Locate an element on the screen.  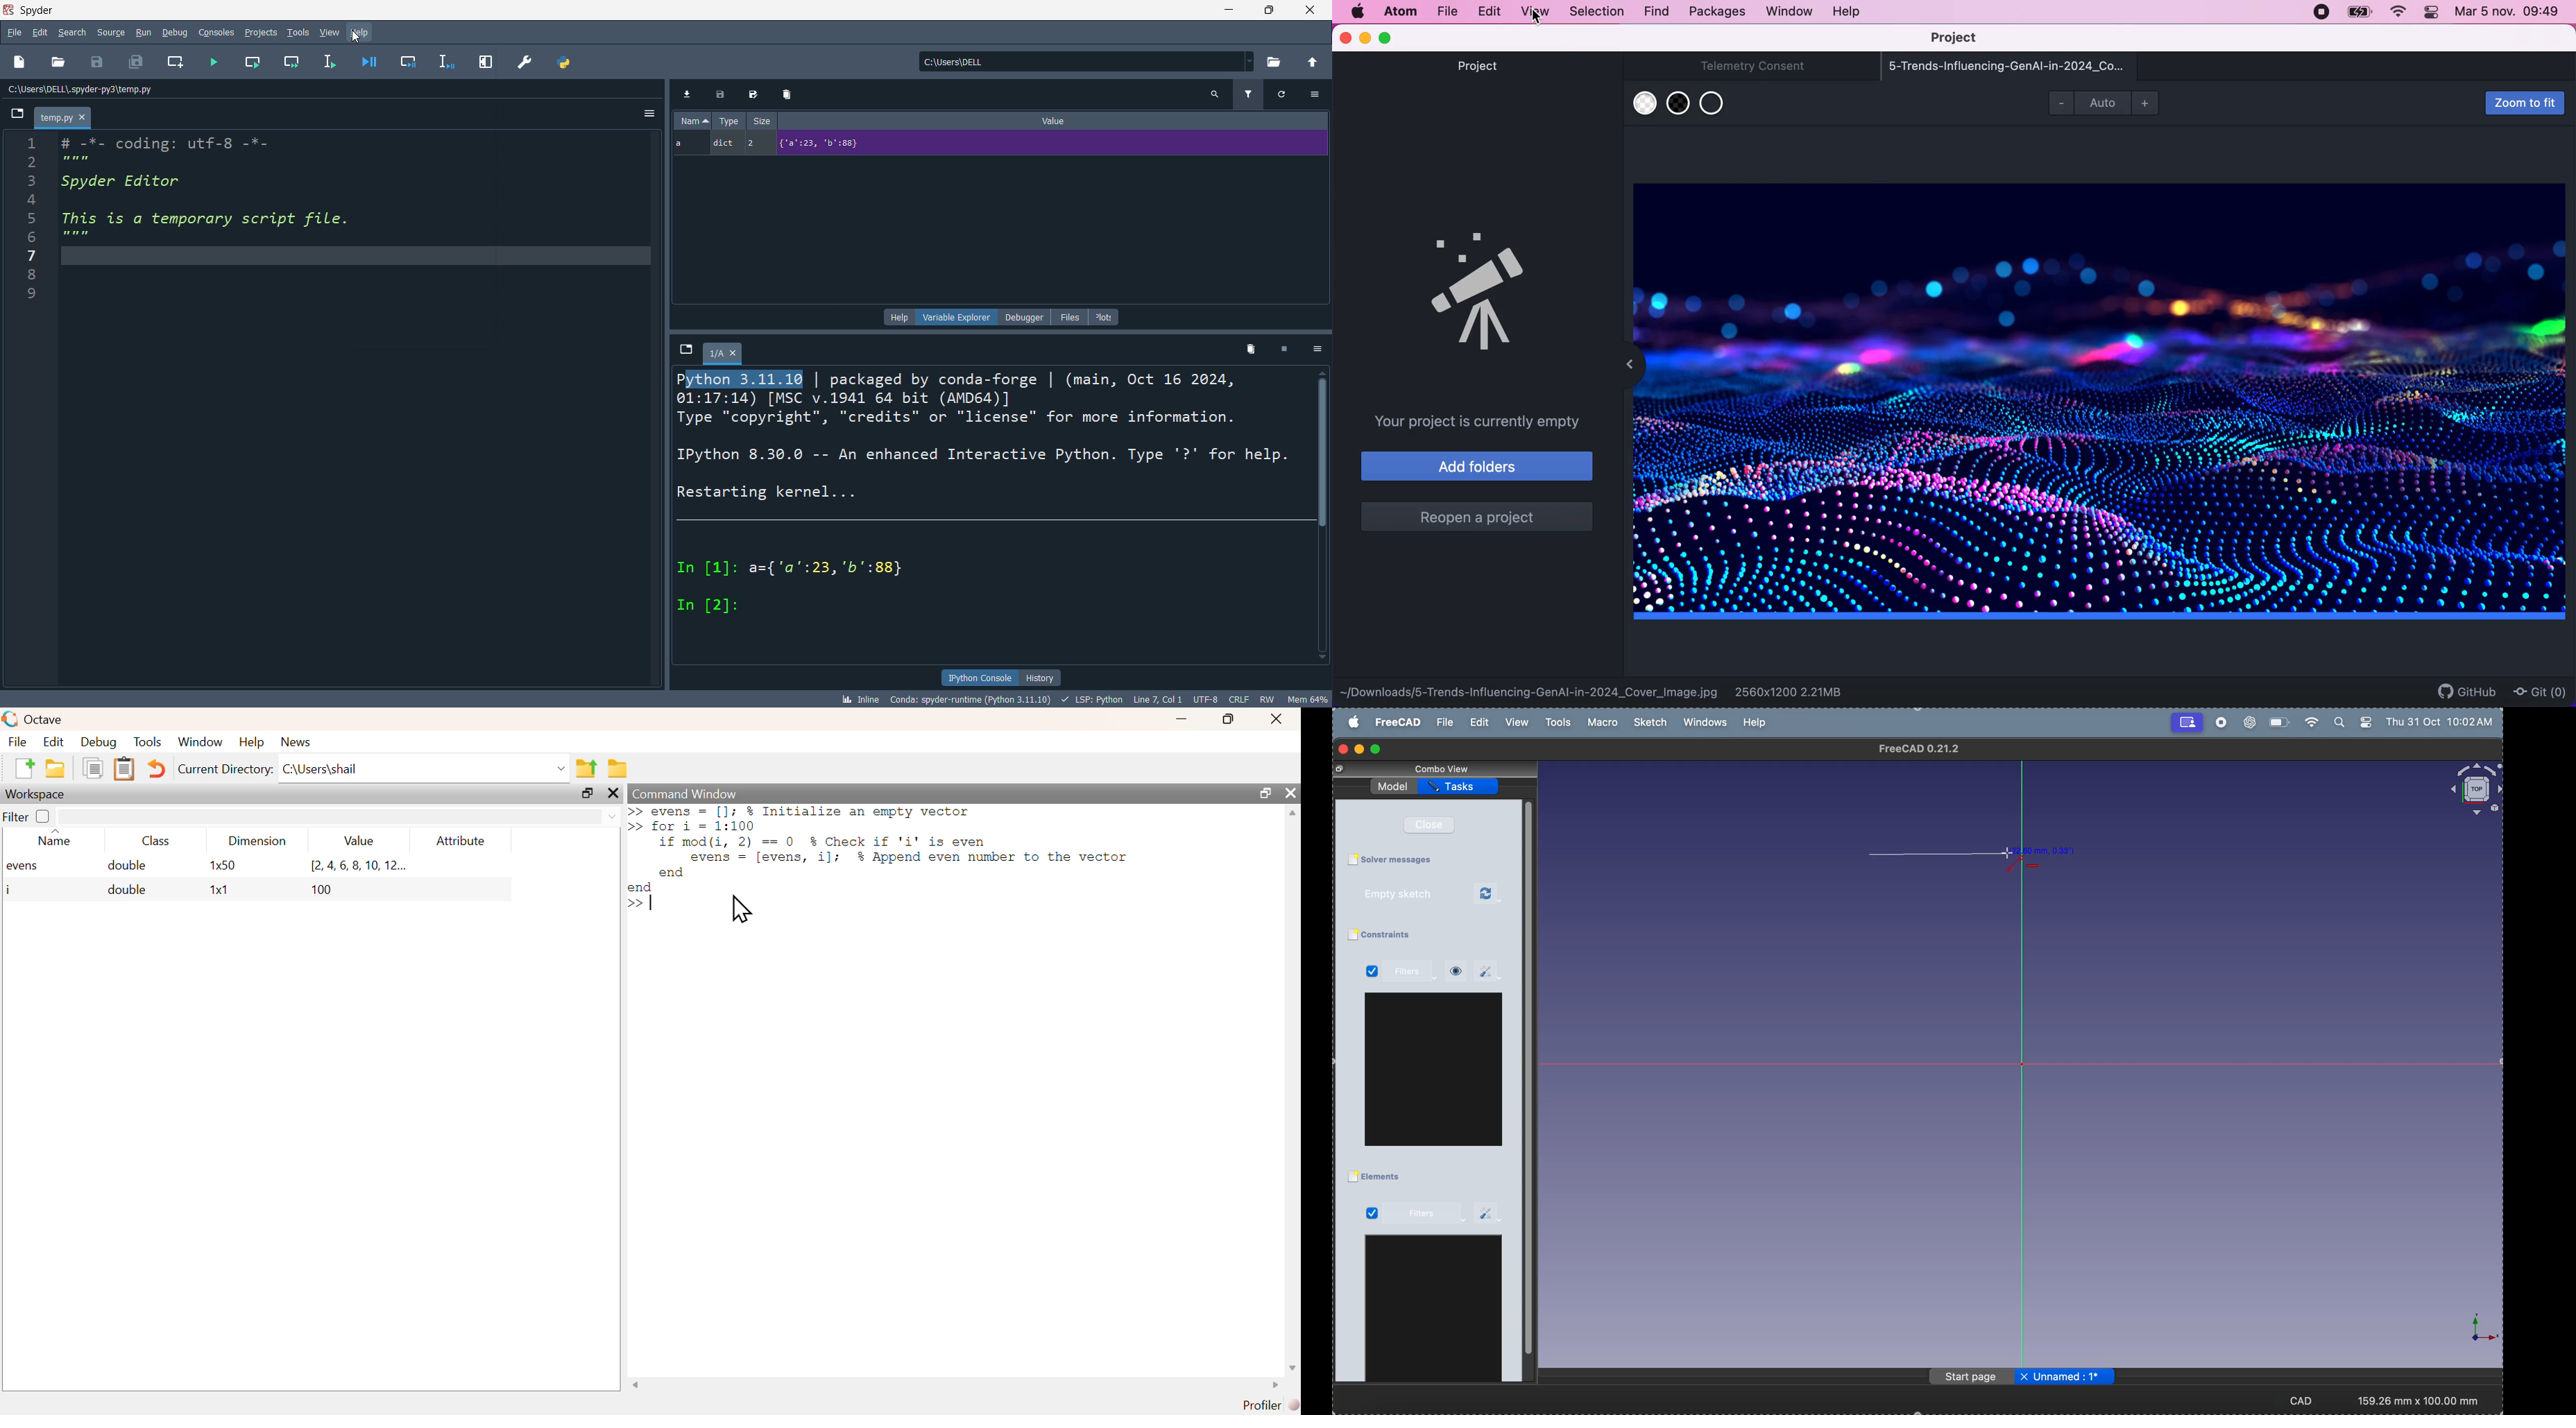
Number line is located at coordinates (26, 220).